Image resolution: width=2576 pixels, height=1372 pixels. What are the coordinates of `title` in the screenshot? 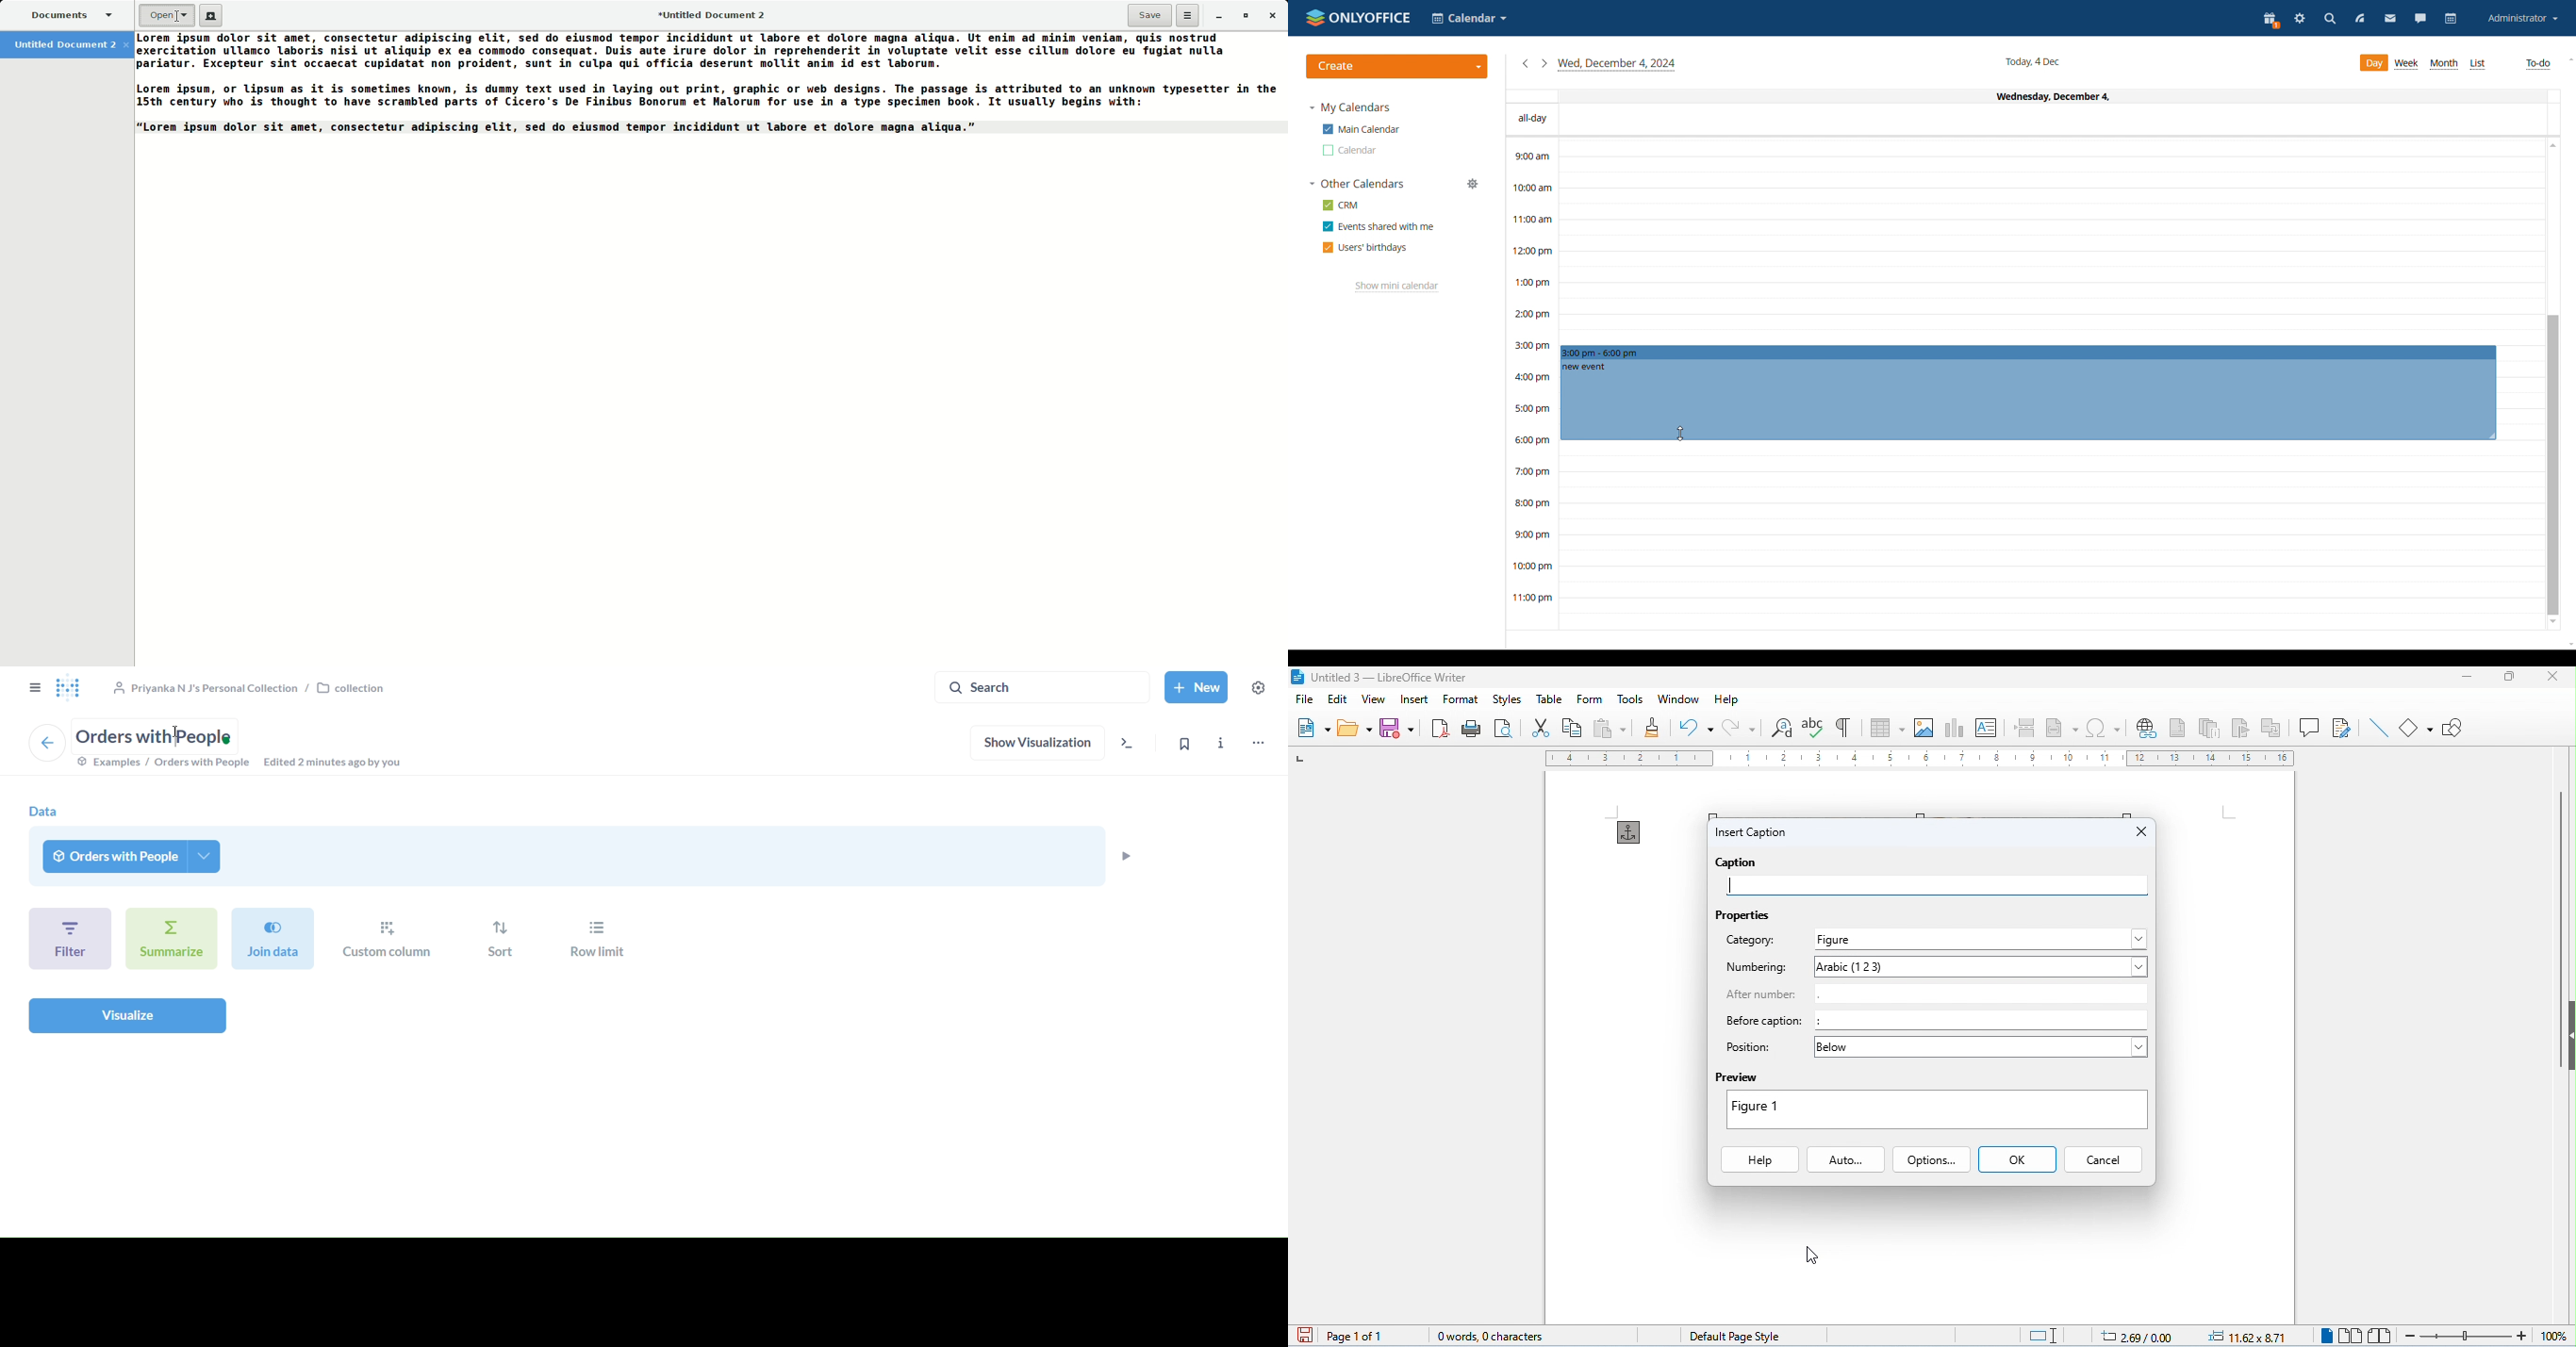 It's located at (1384, 677).